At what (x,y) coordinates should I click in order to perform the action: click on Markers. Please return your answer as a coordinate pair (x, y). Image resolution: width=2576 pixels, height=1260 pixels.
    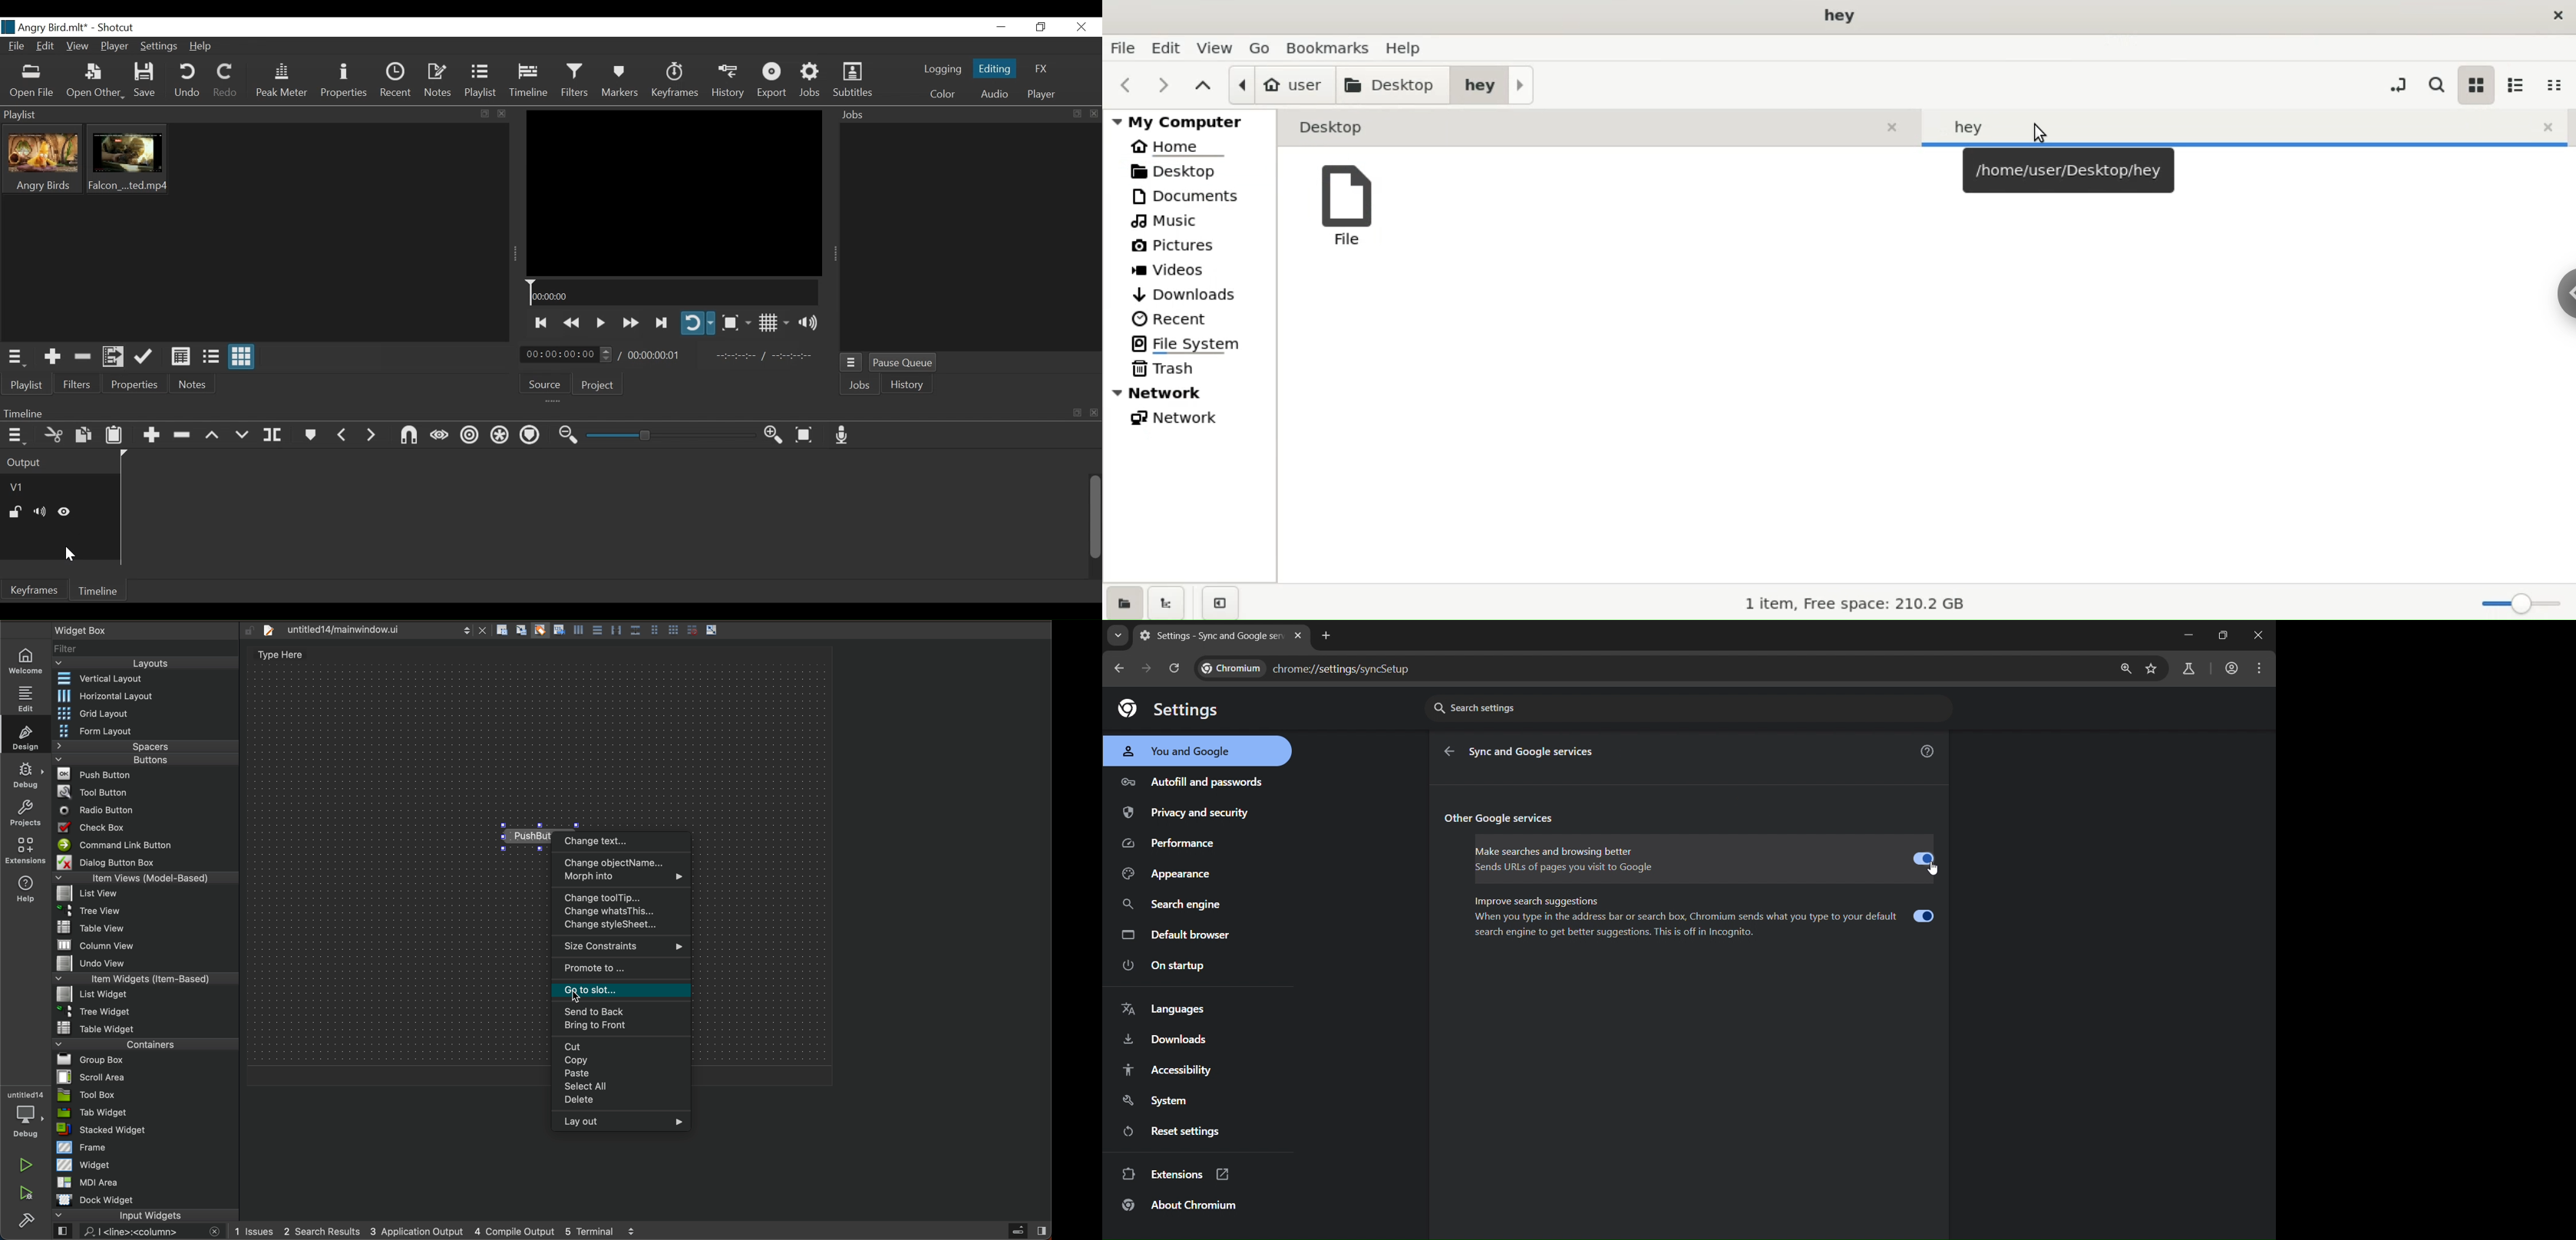
    Looking at the image, I should click on (311, 435).